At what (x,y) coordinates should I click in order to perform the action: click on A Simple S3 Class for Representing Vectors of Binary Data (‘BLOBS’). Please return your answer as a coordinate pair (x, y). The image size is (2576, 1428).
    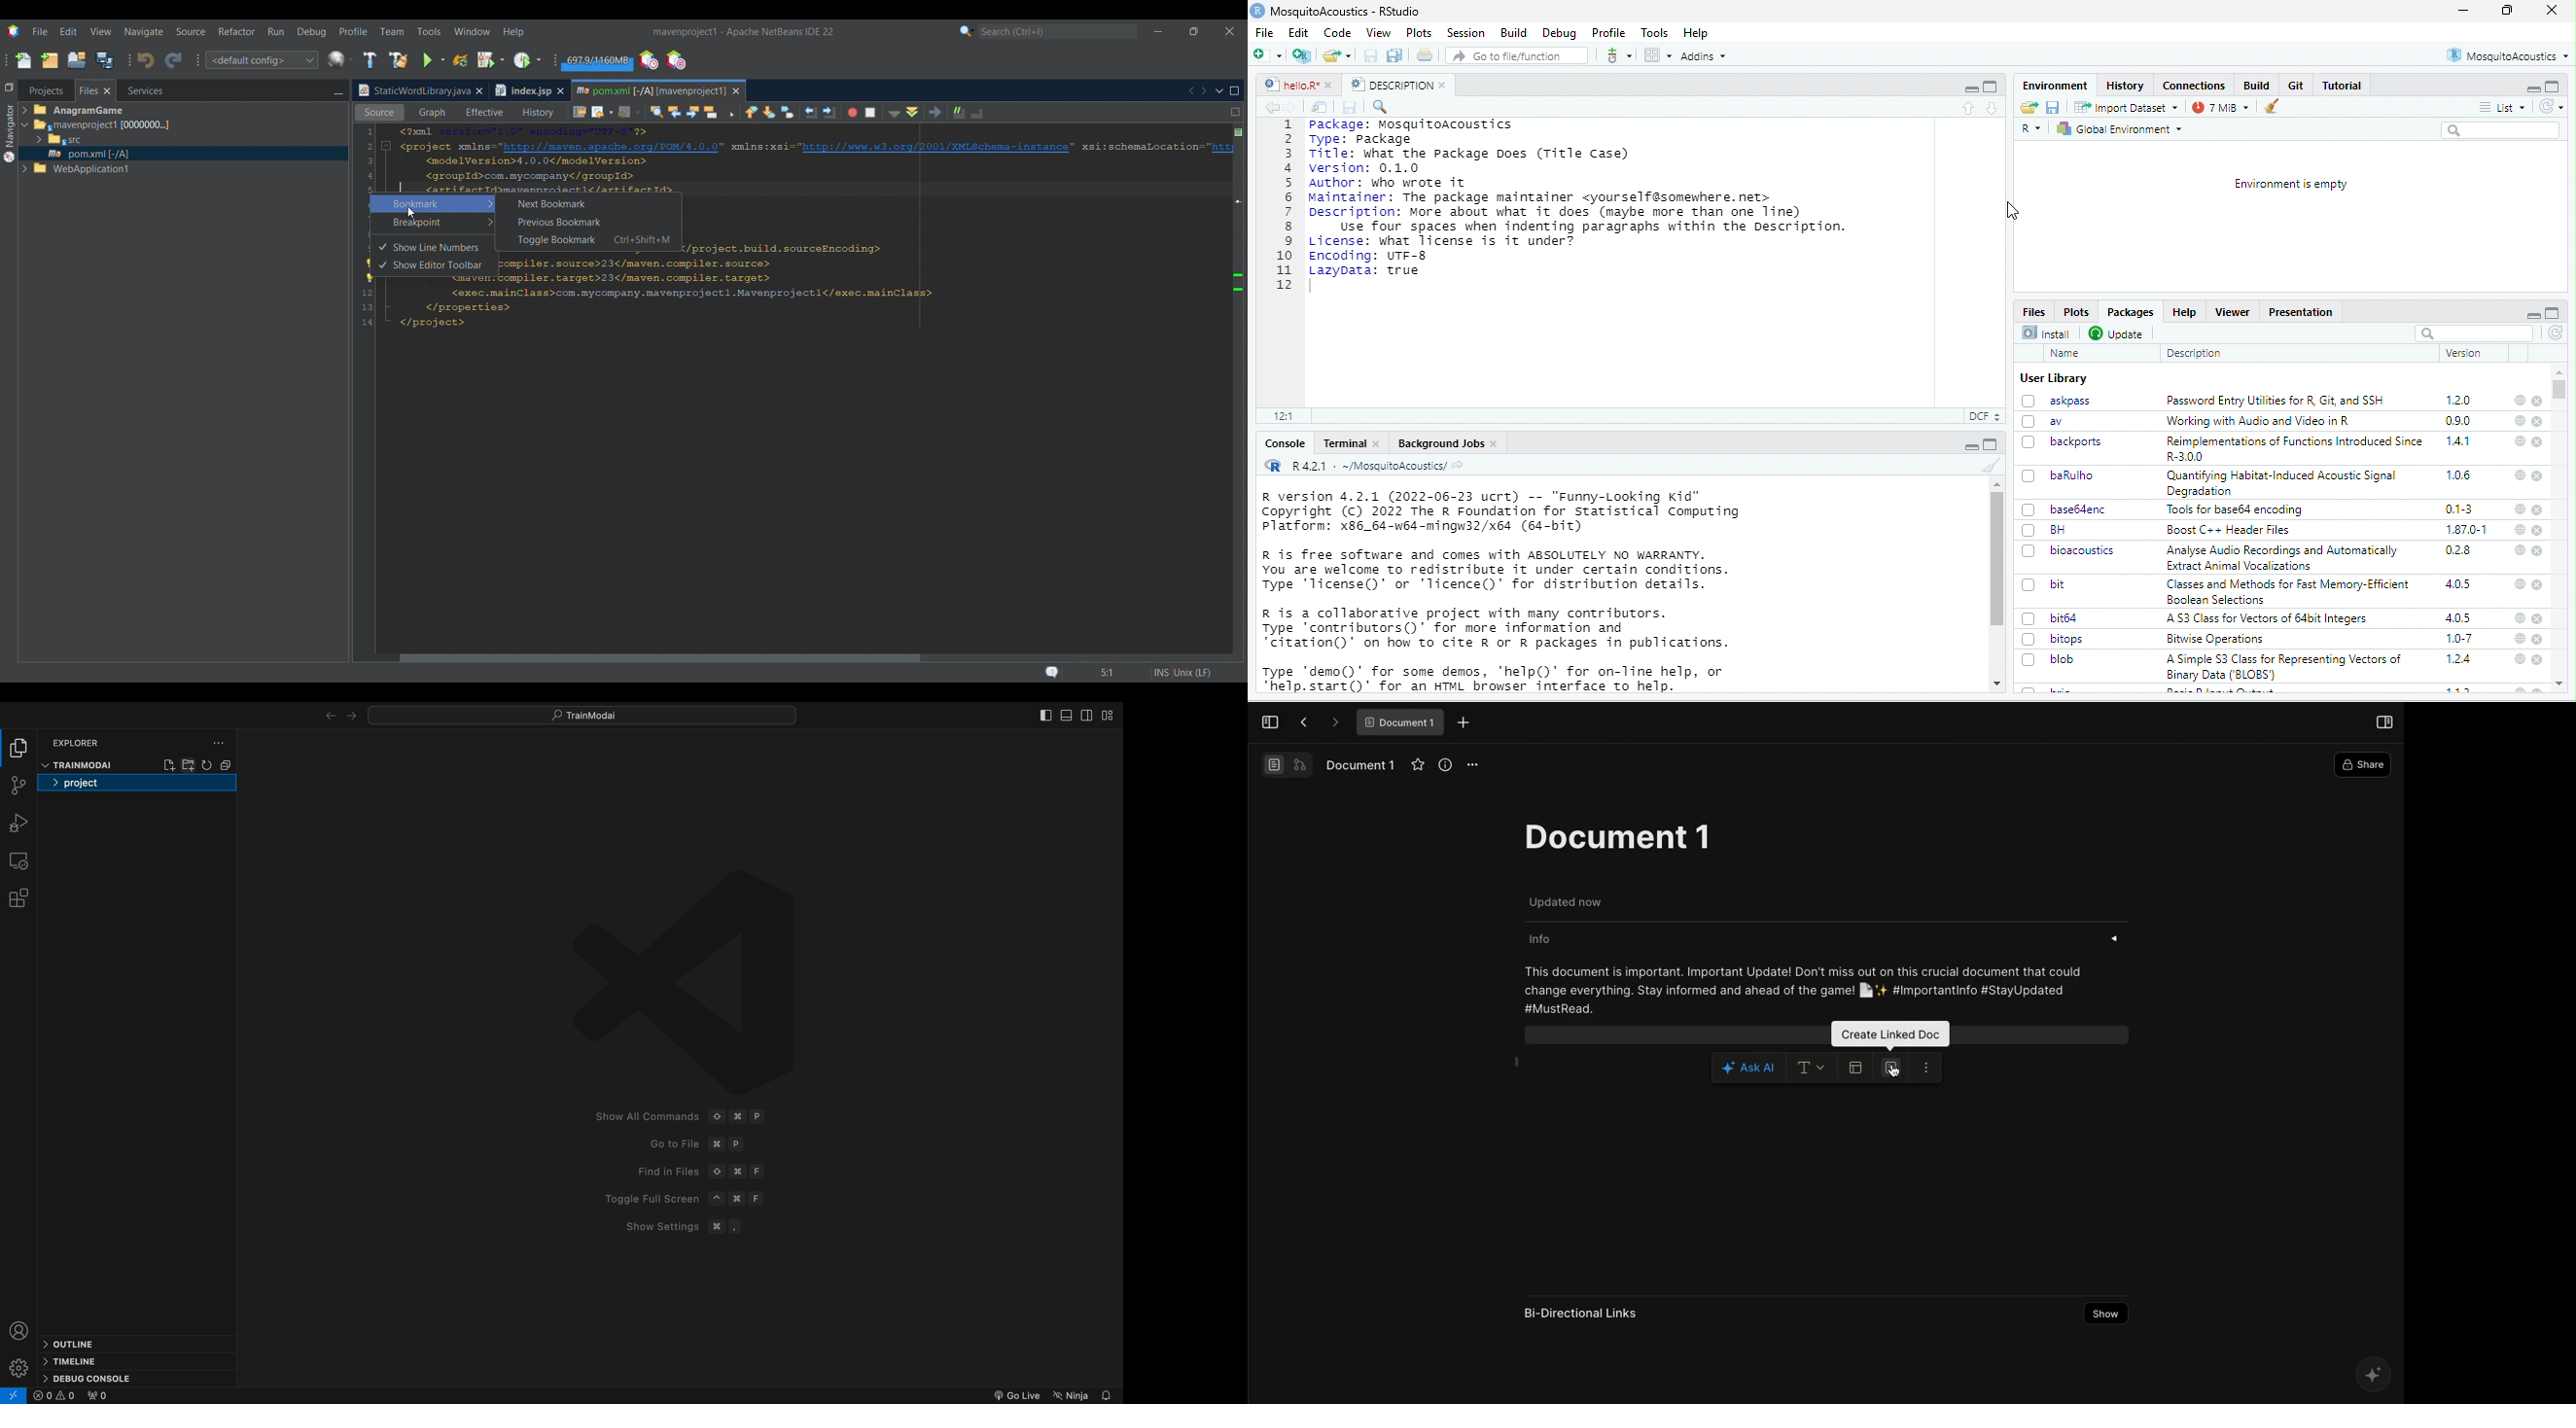
    Looking at the image, I should click on (2285, 667).